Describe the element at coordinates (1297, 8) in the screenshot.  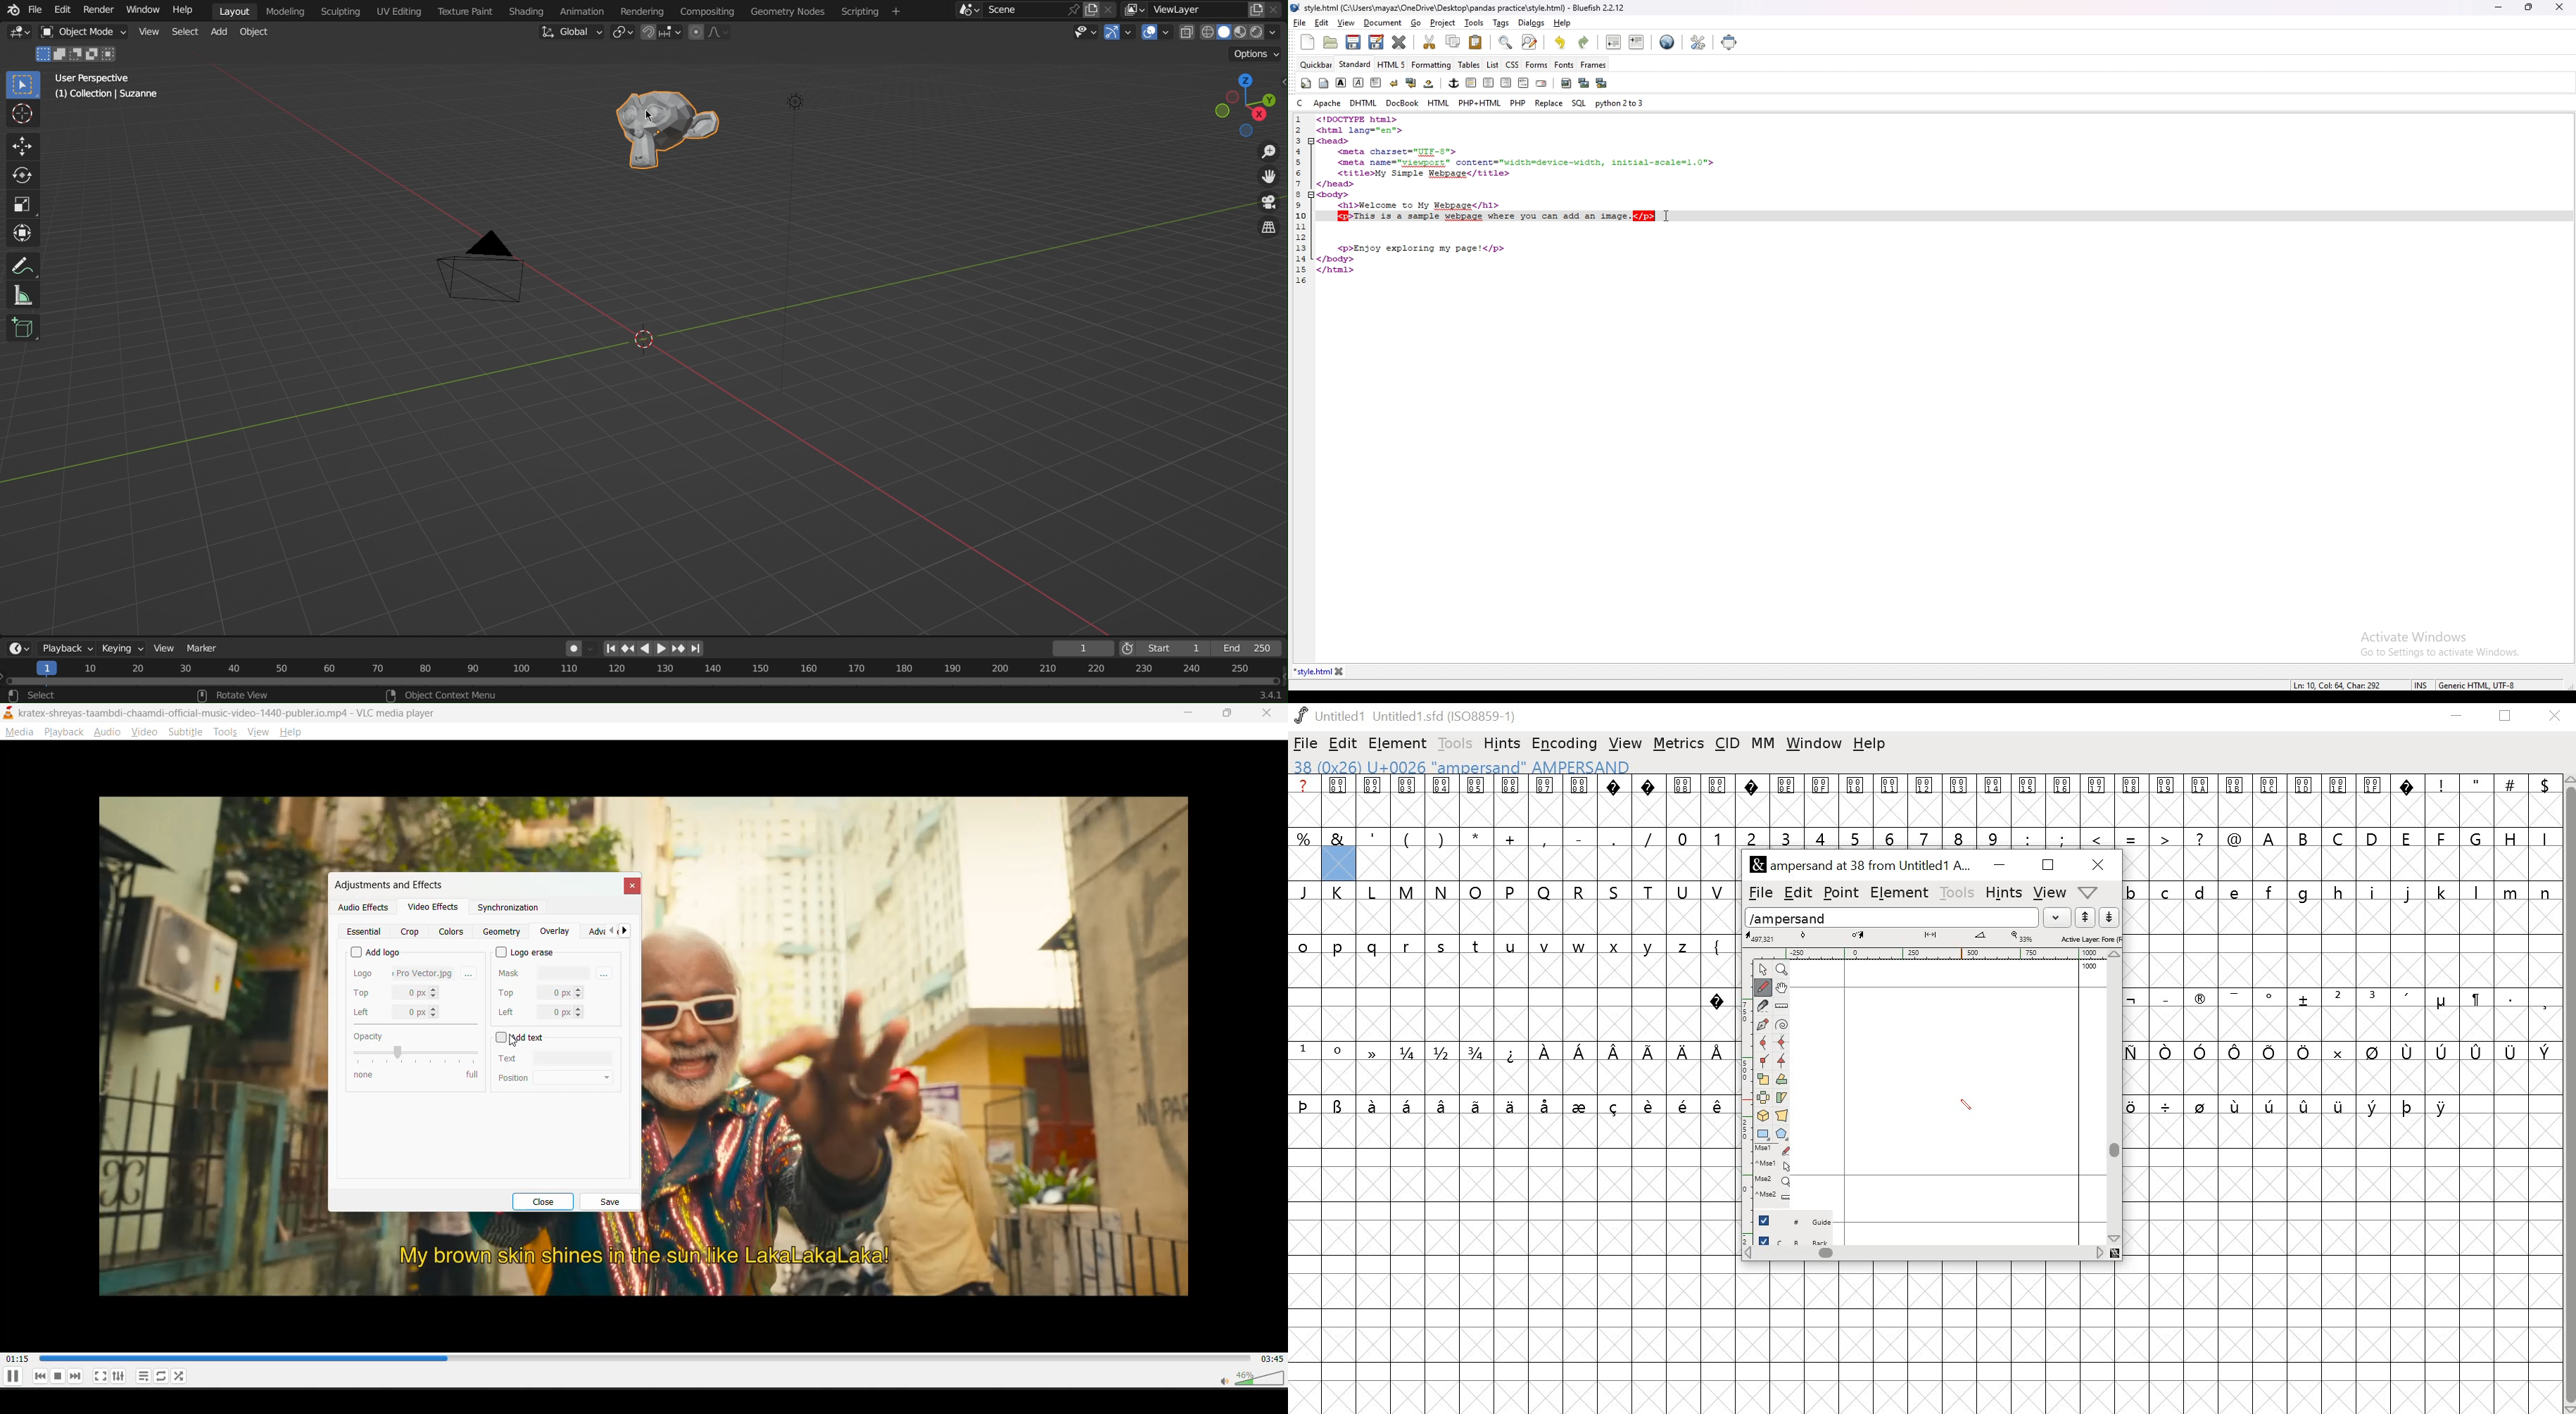
I see `logo` at that location.